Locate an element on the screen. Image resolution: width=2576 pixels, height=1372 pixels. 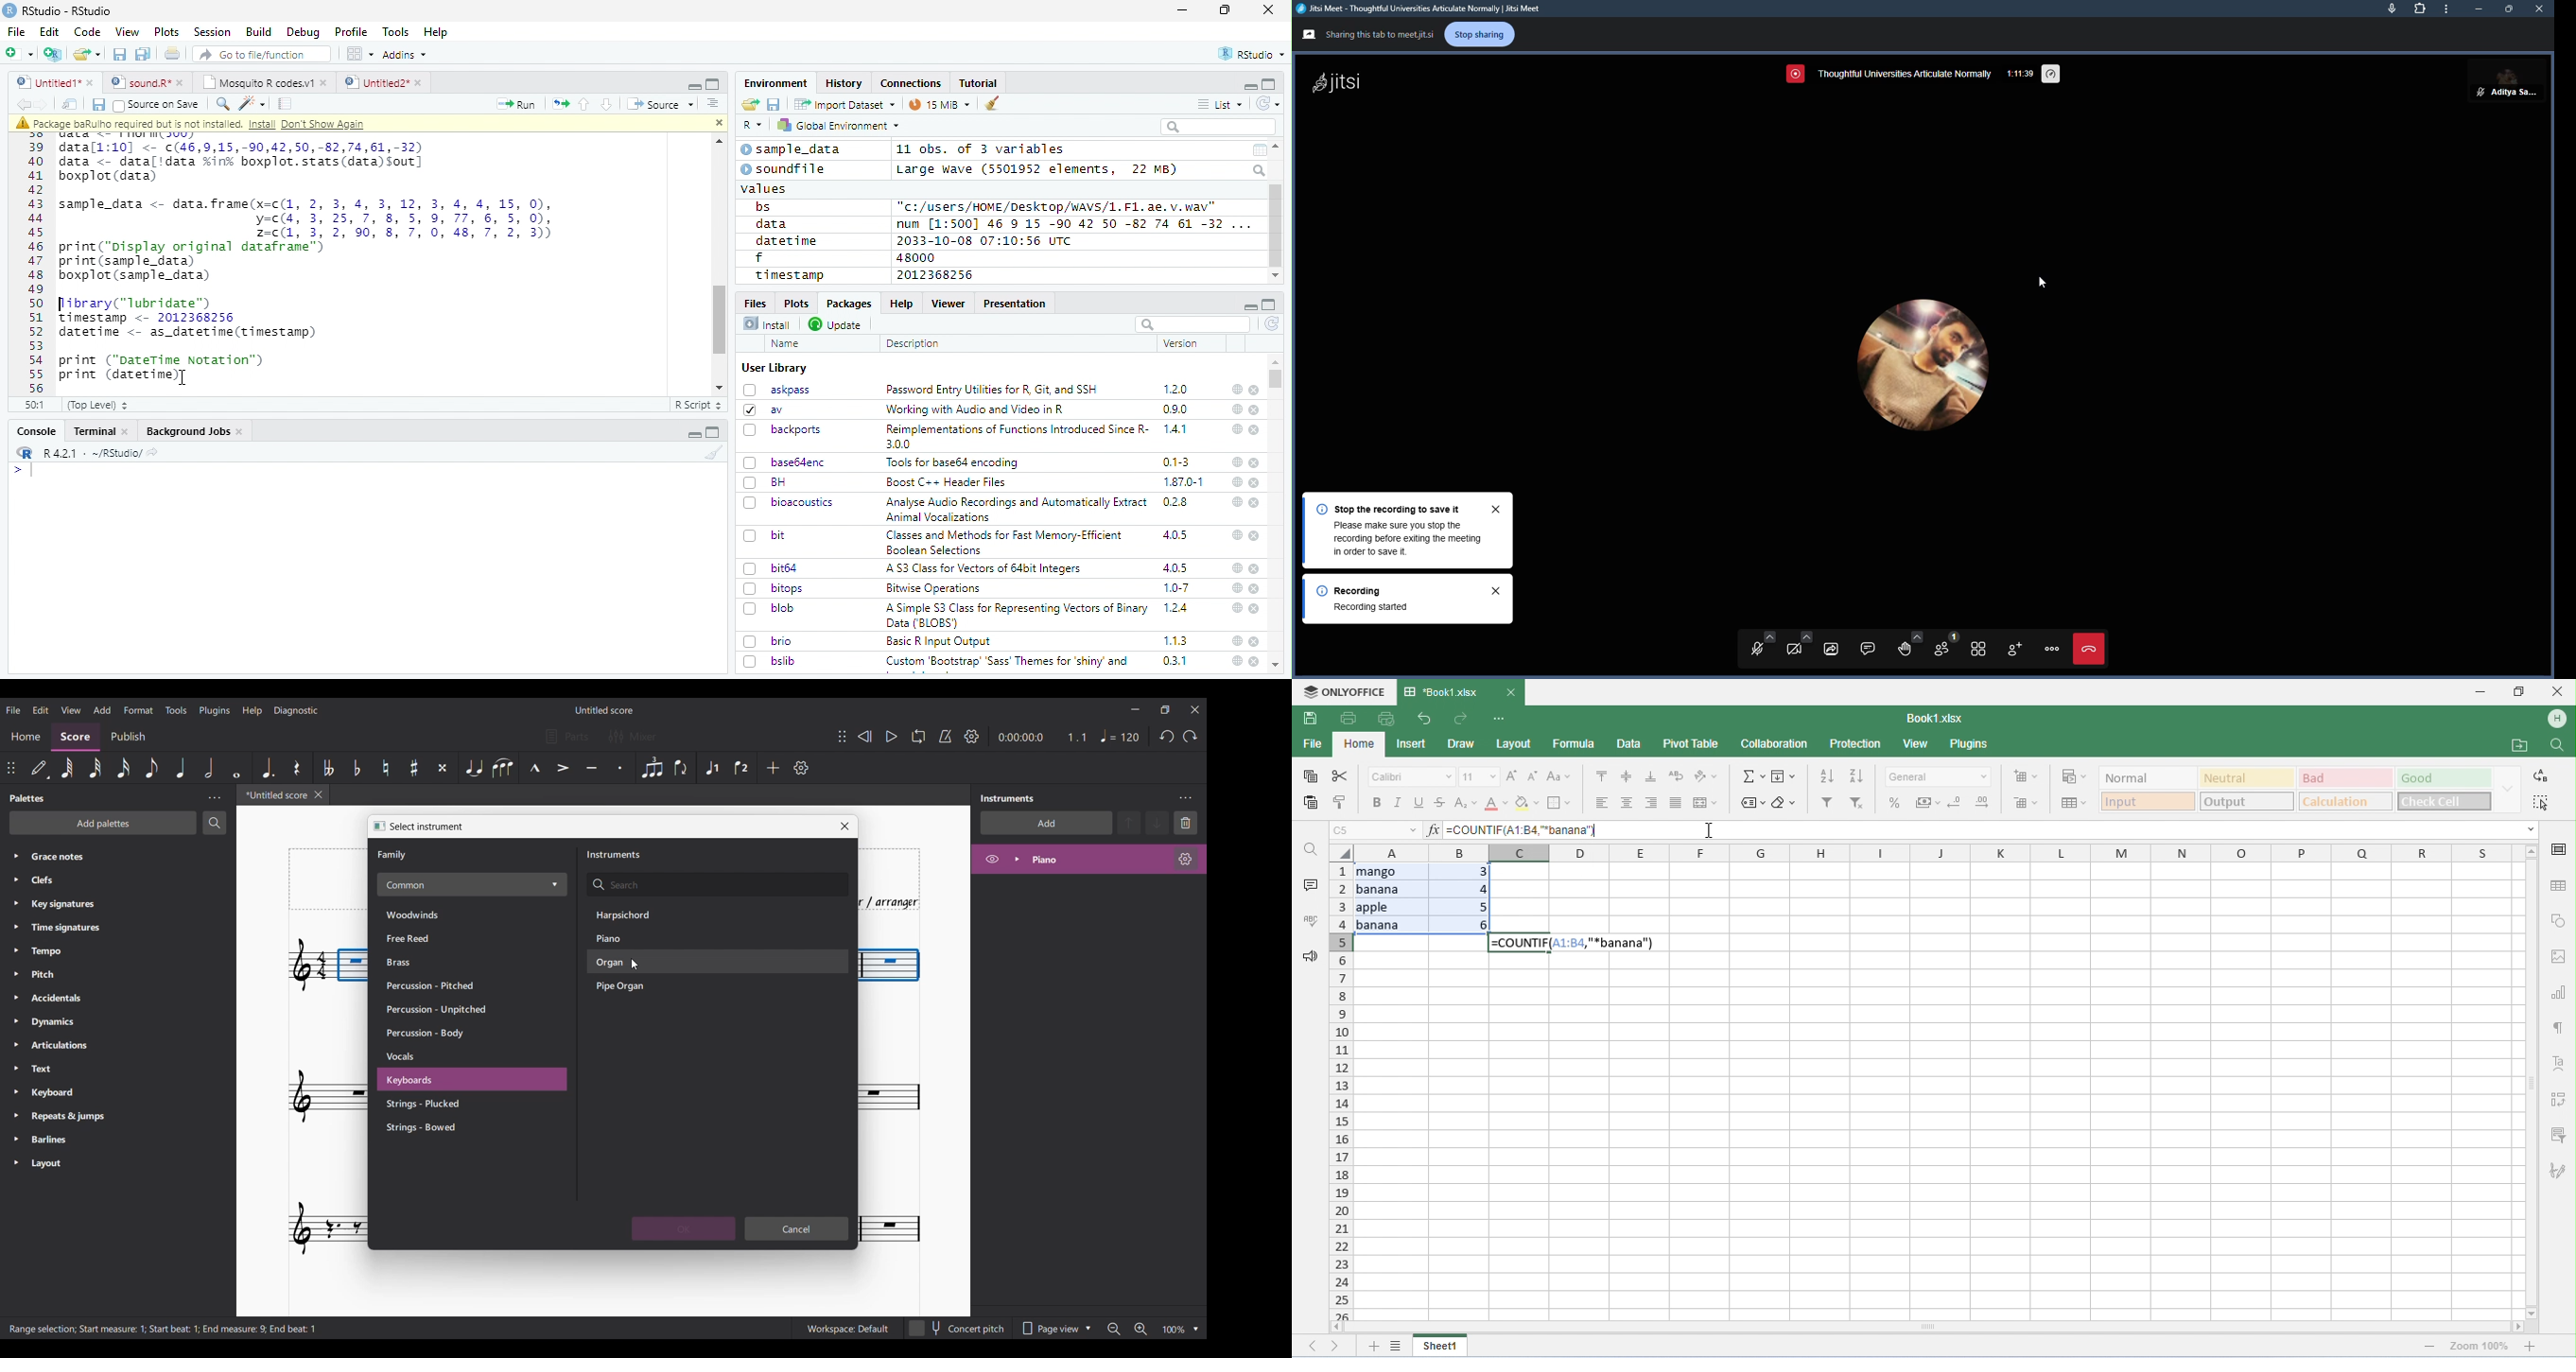
Text is located at coordinates (66, 1069).